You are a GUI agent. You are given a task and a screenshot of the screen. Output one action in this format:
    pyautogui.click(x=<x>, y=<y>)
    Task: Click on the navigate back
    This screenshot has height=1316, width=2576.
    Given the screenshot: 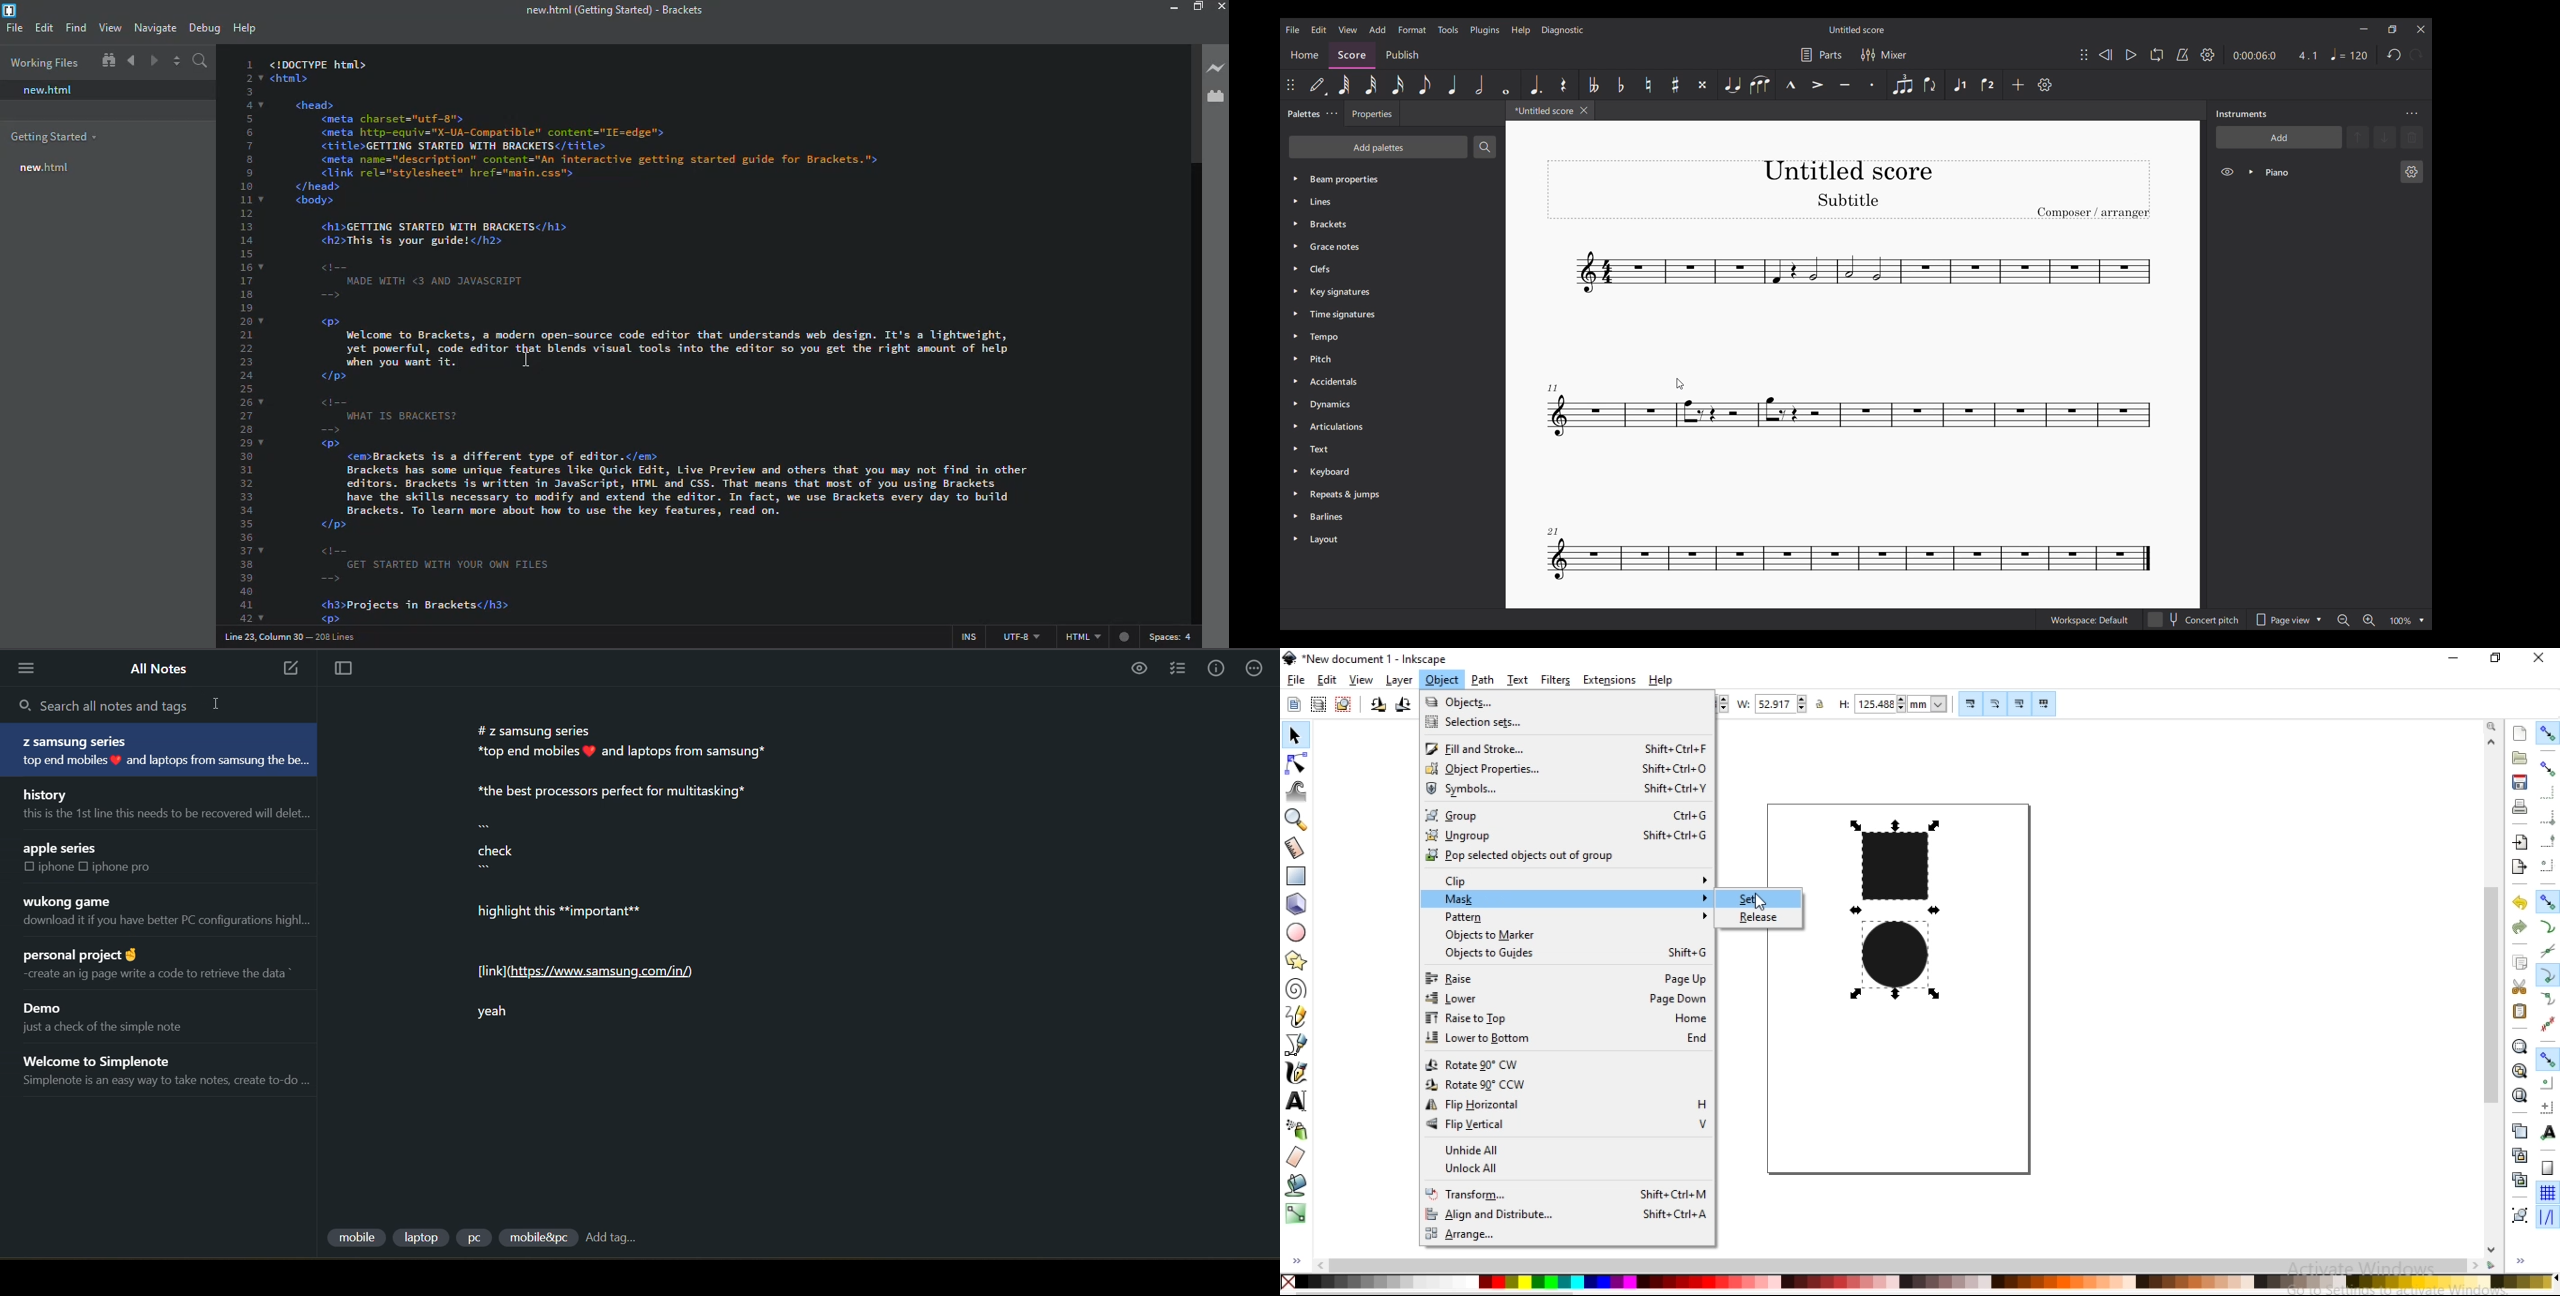 What is the action you would take?
    pyautogui.click(x=132, y=59)
    